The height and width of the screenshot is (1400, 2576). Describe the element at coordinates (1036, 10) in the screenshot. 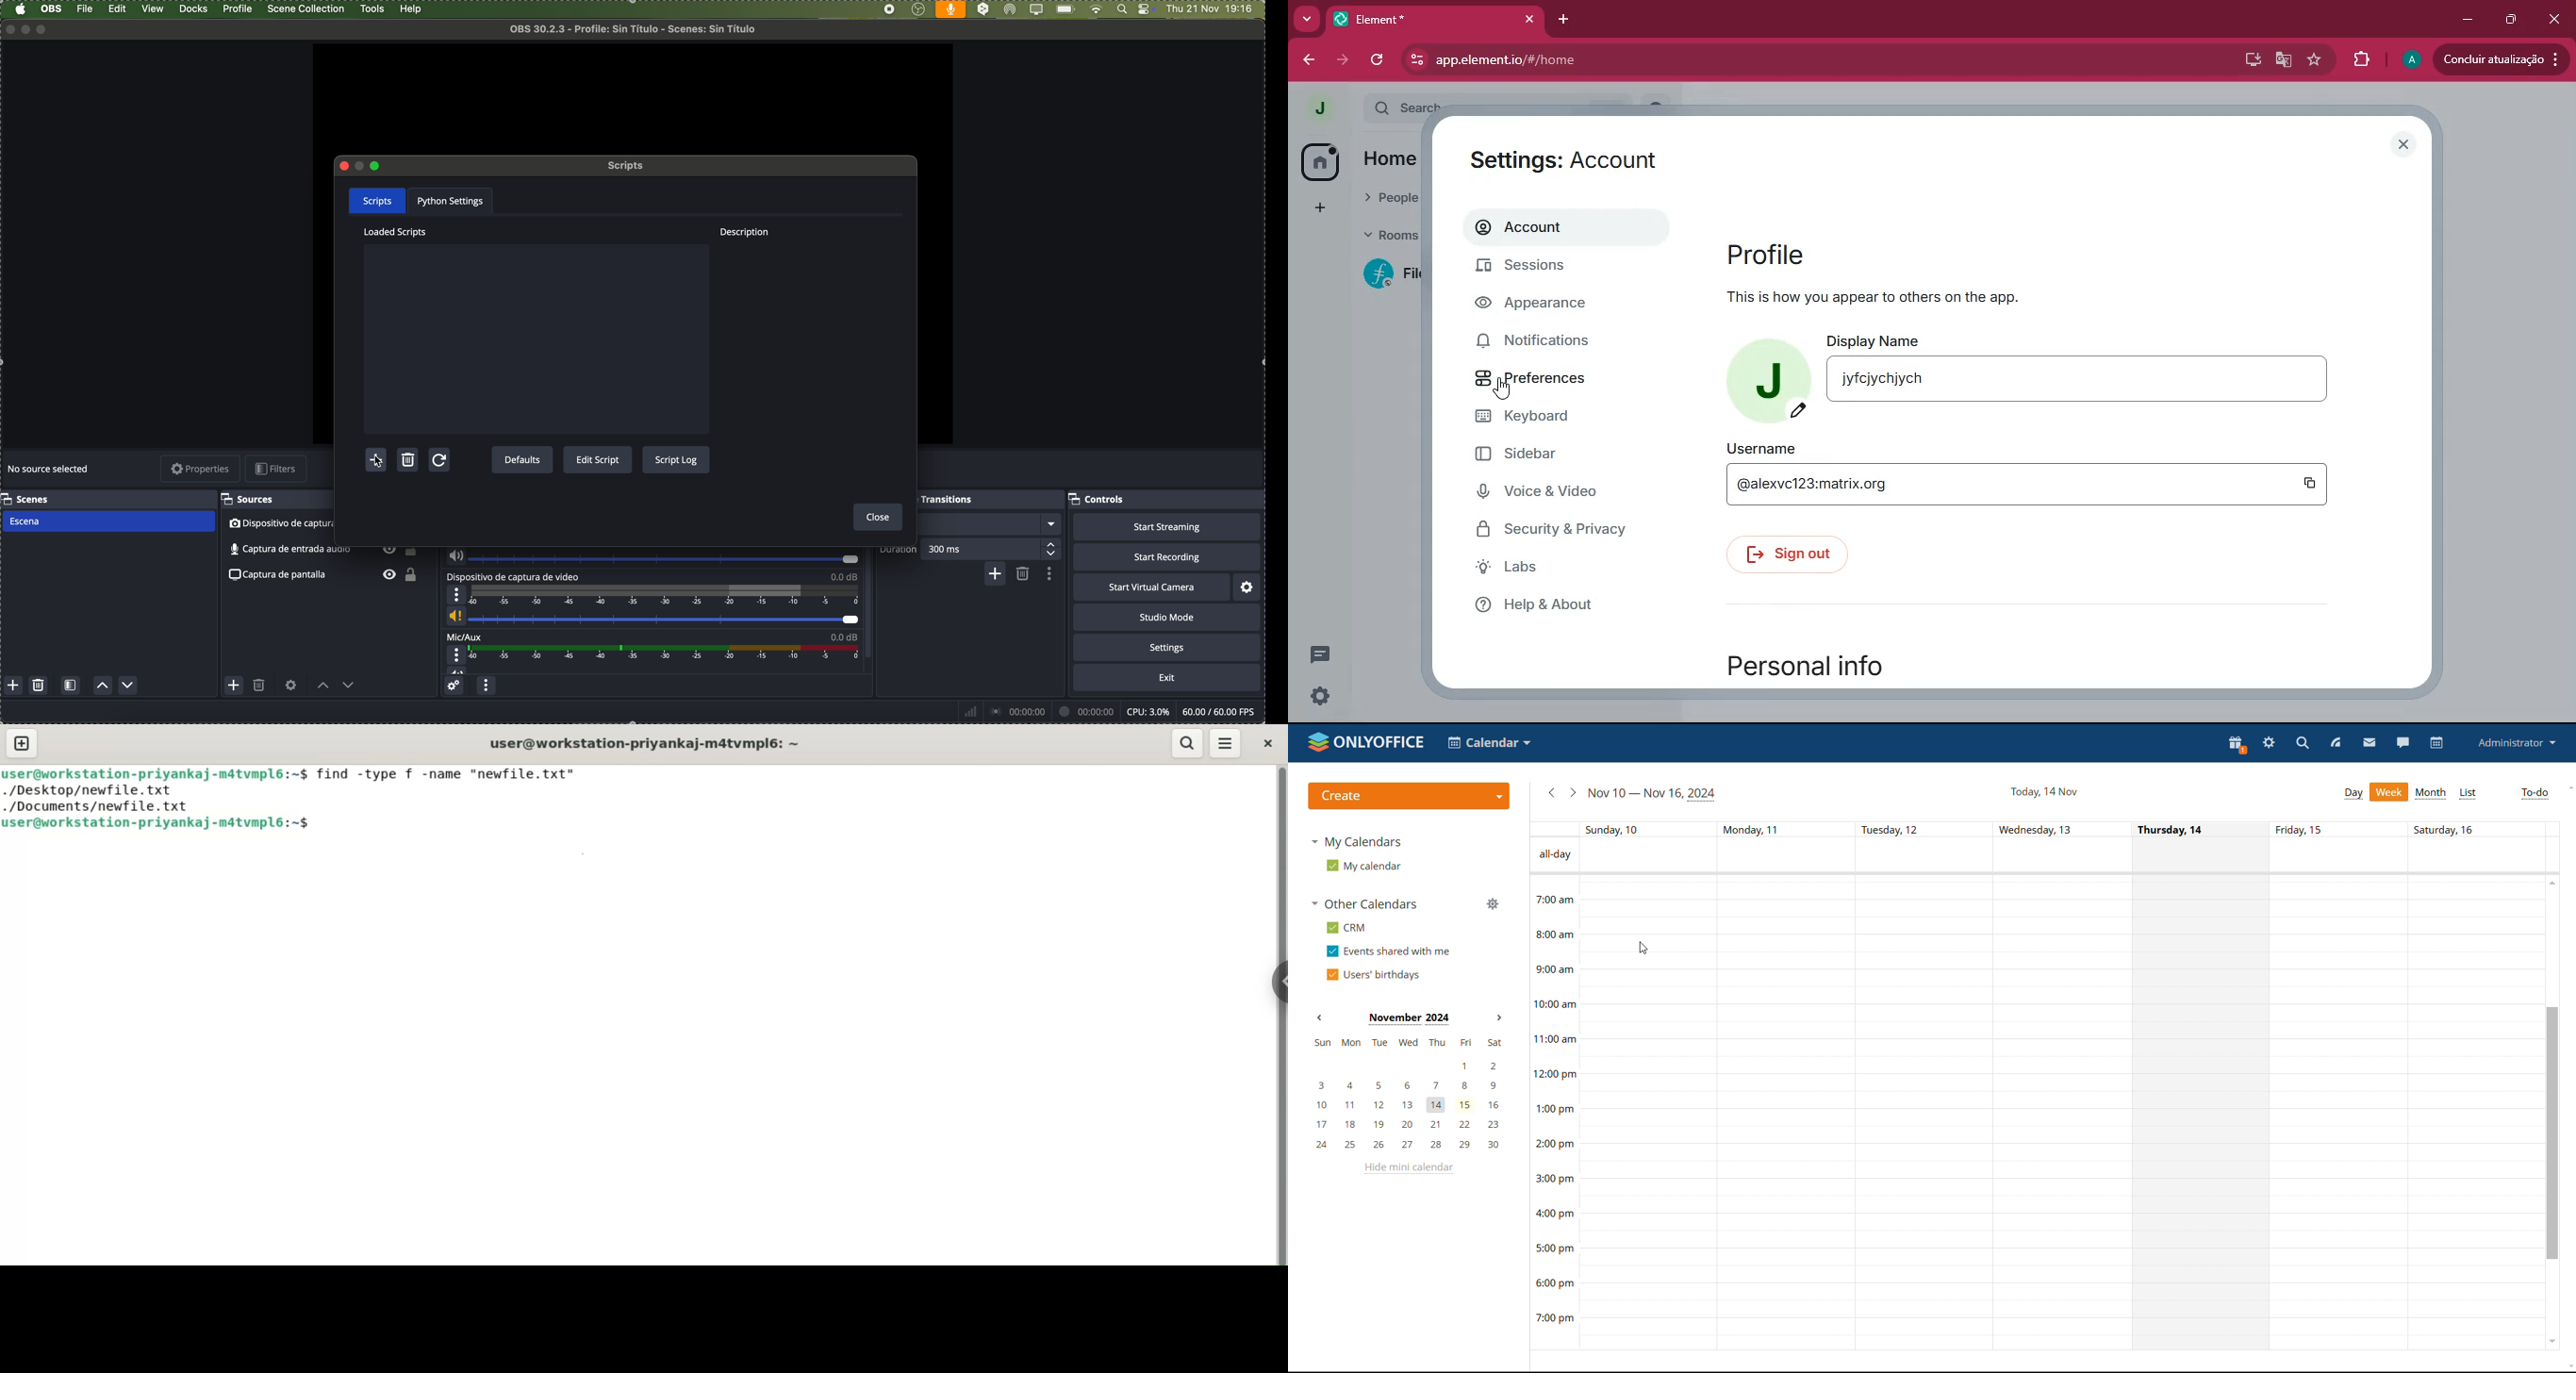

I see `screen` at that location.